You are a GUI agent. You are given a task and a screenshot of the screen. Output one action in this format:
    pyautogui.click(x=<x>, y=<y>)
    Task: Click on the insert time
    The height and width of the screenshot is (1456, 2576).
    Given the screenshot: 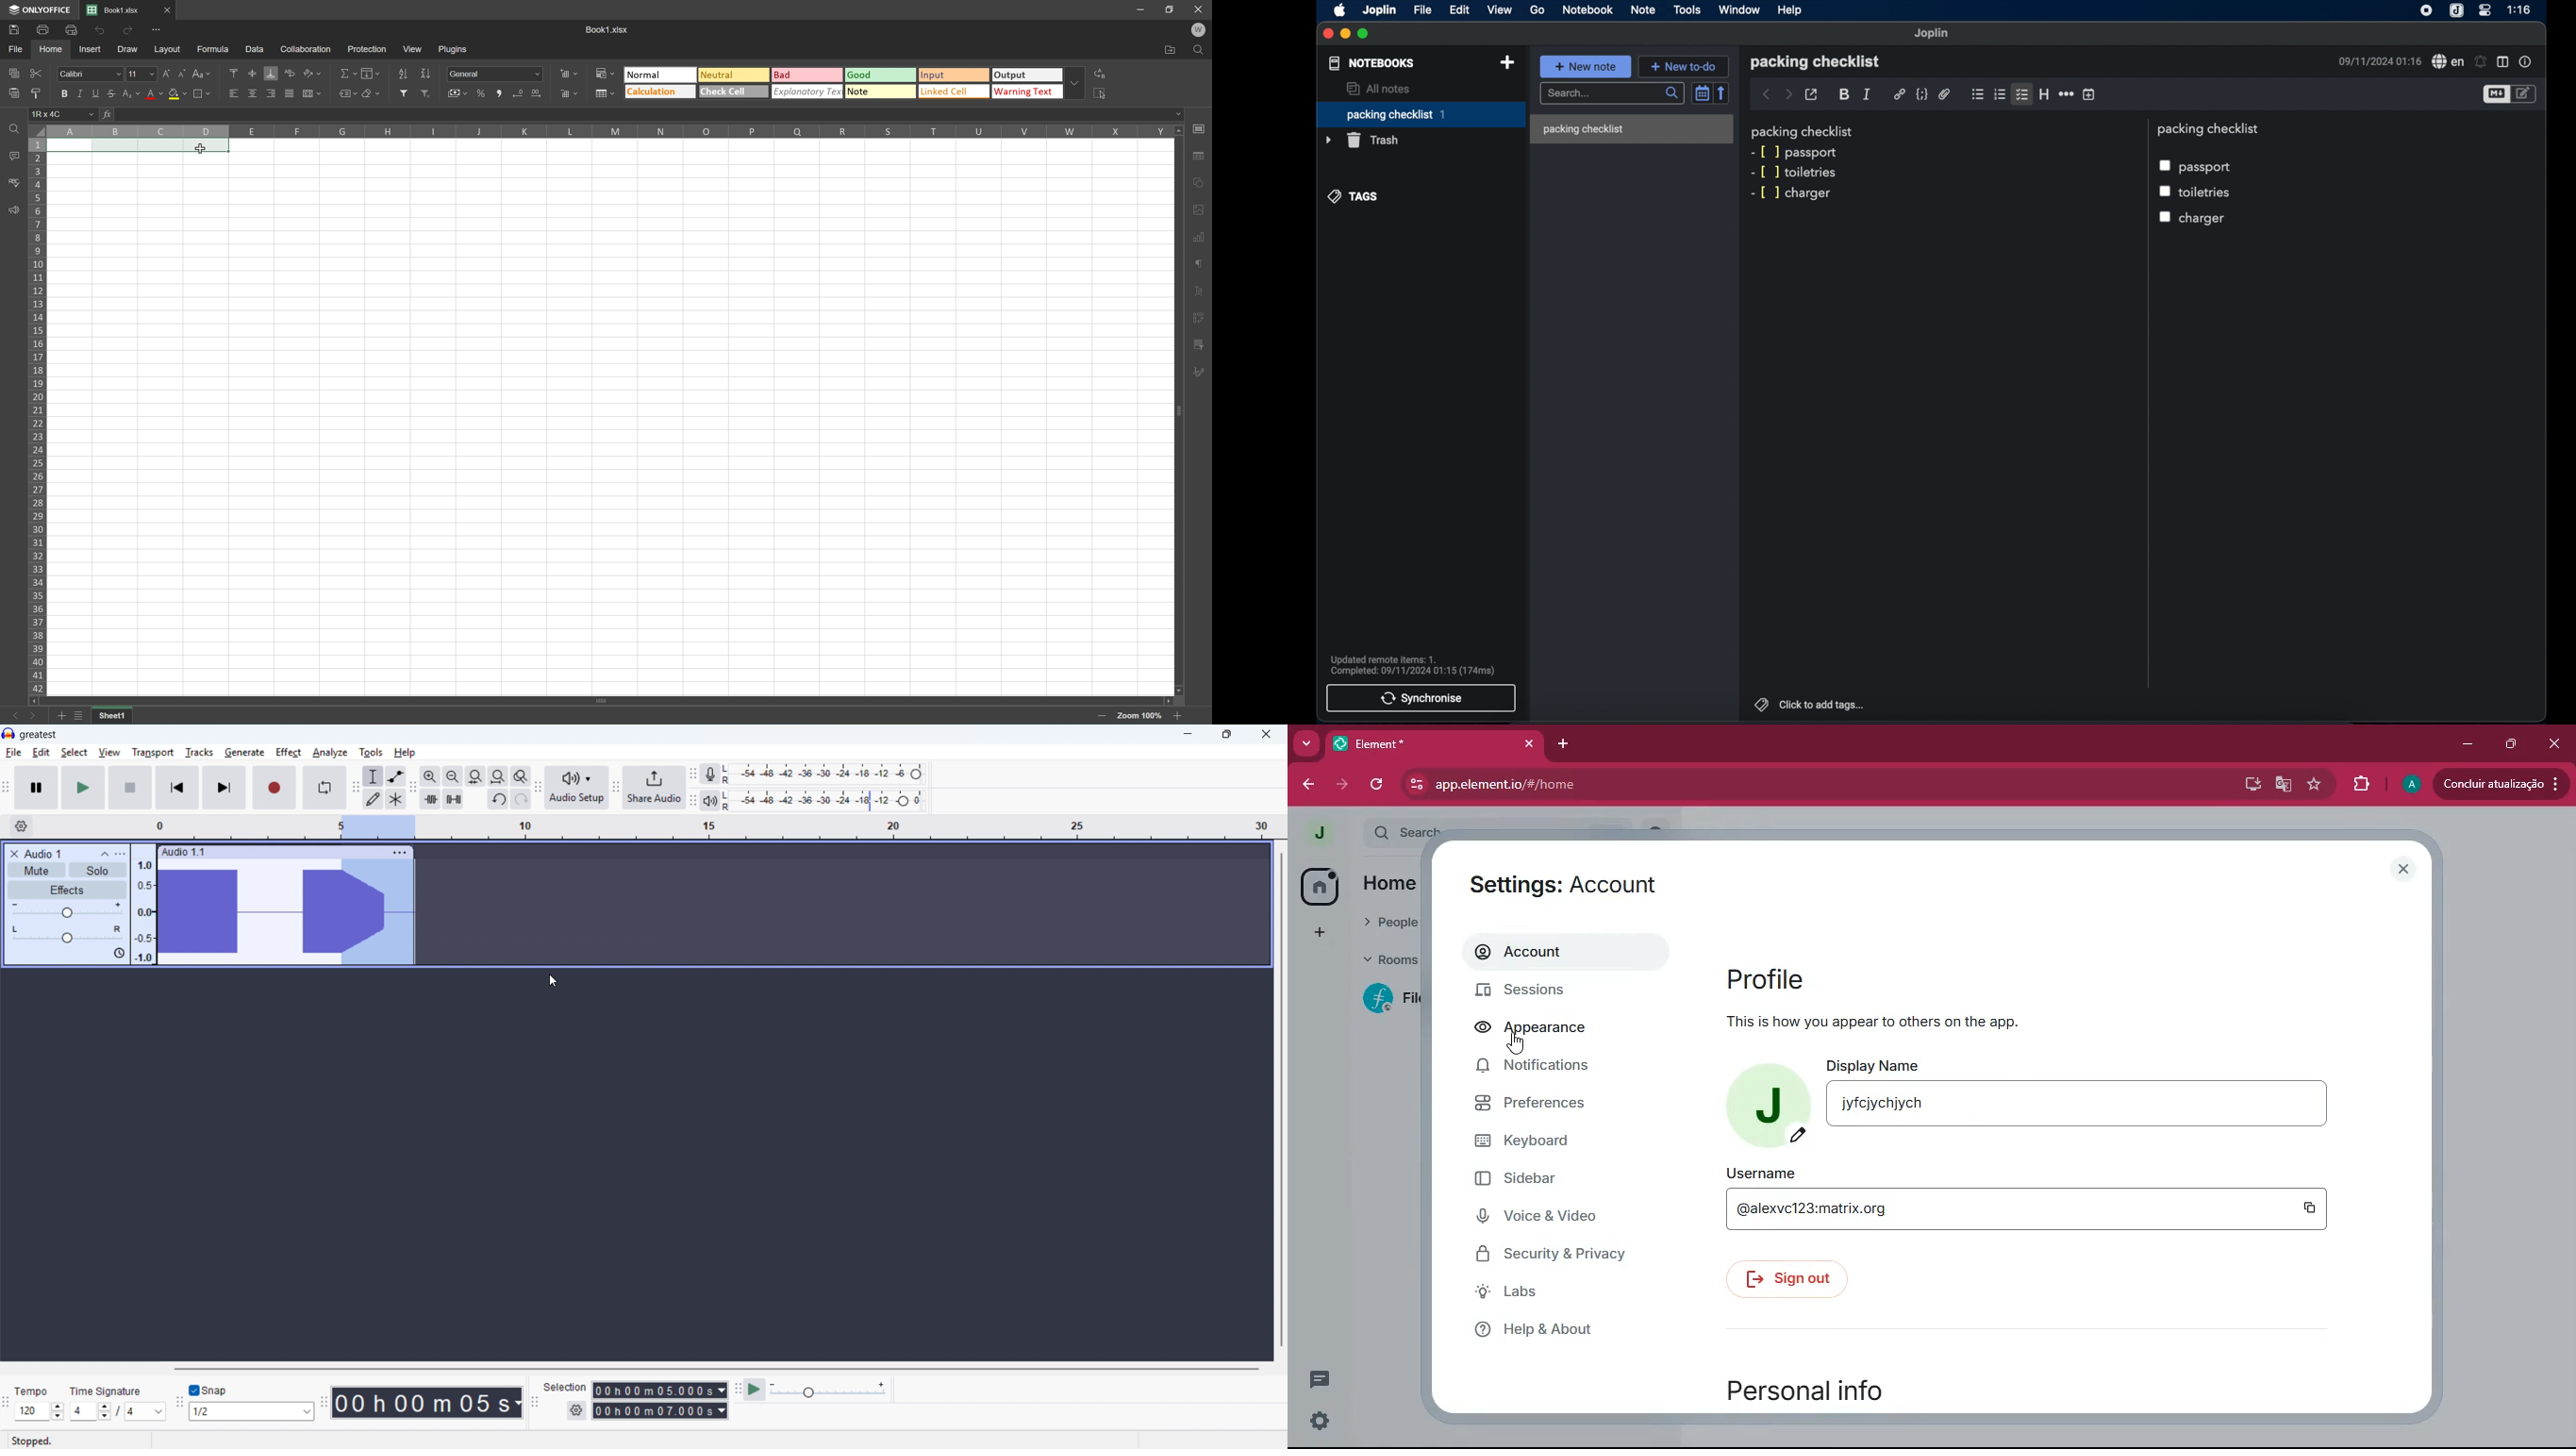 What is the action you would take?
    pyautogui.click(x=2090, y=95)
    